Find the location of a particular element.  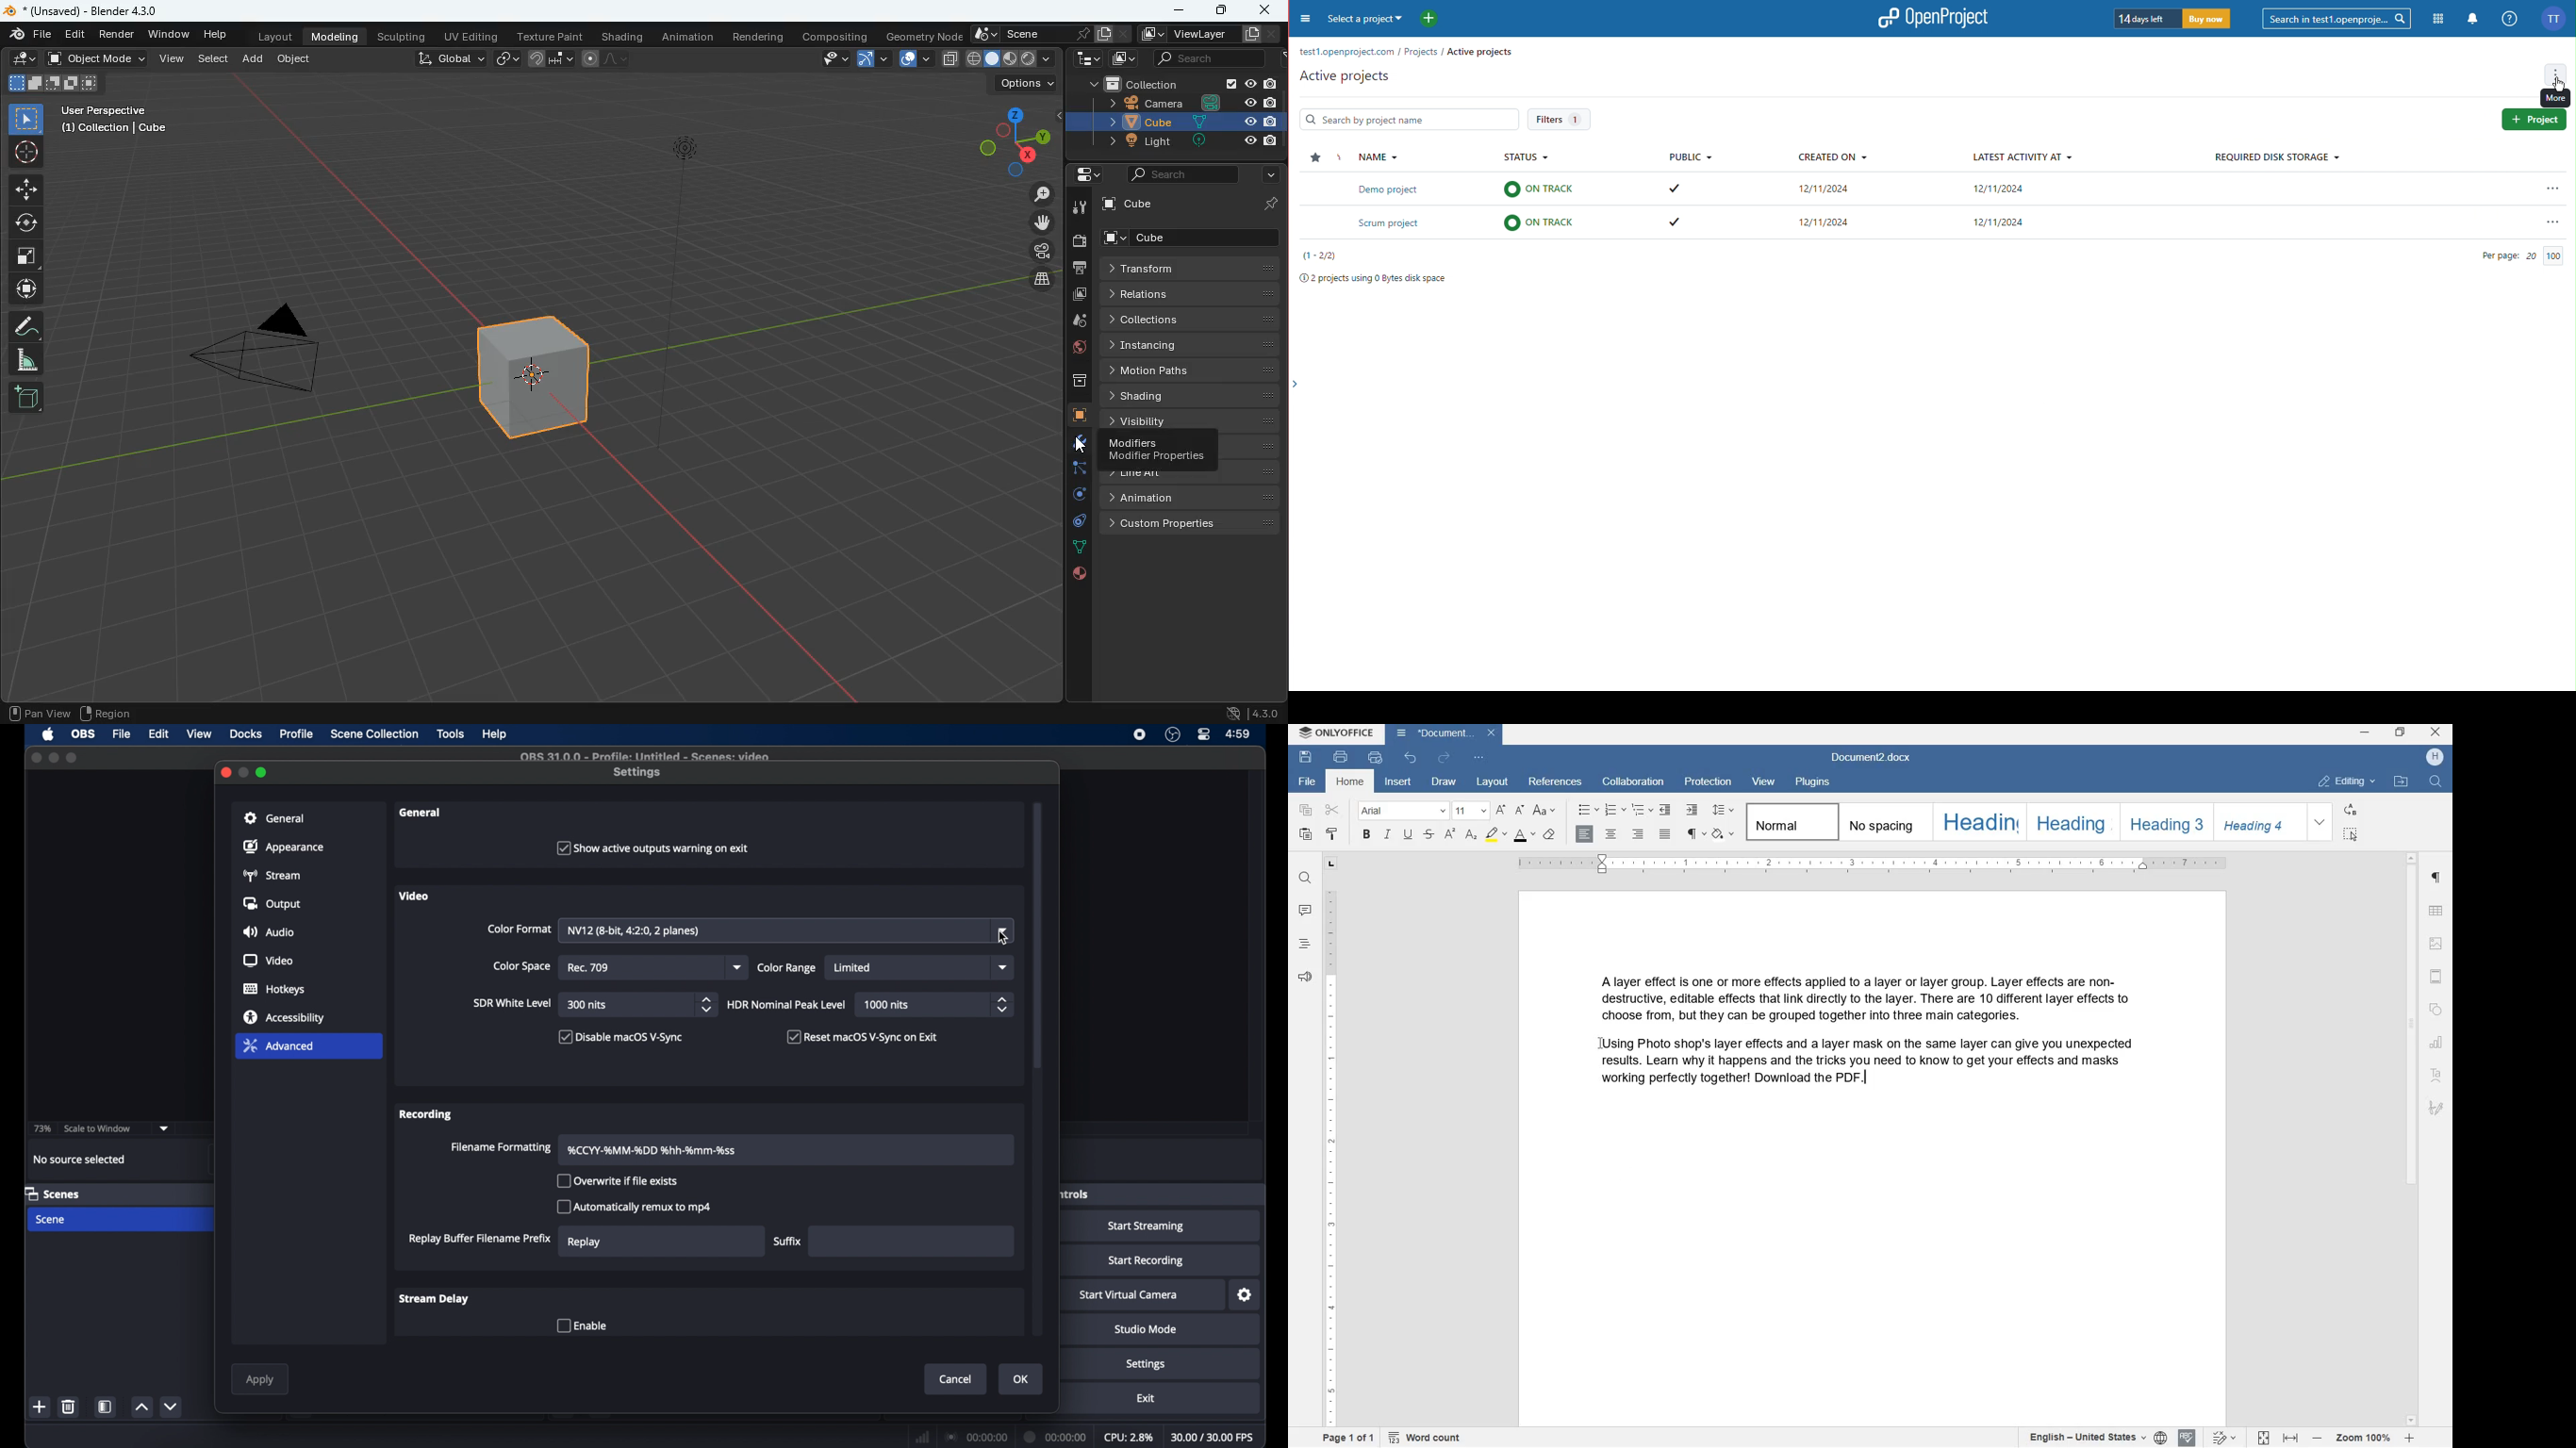

limited is located at coordinates (854, 967).